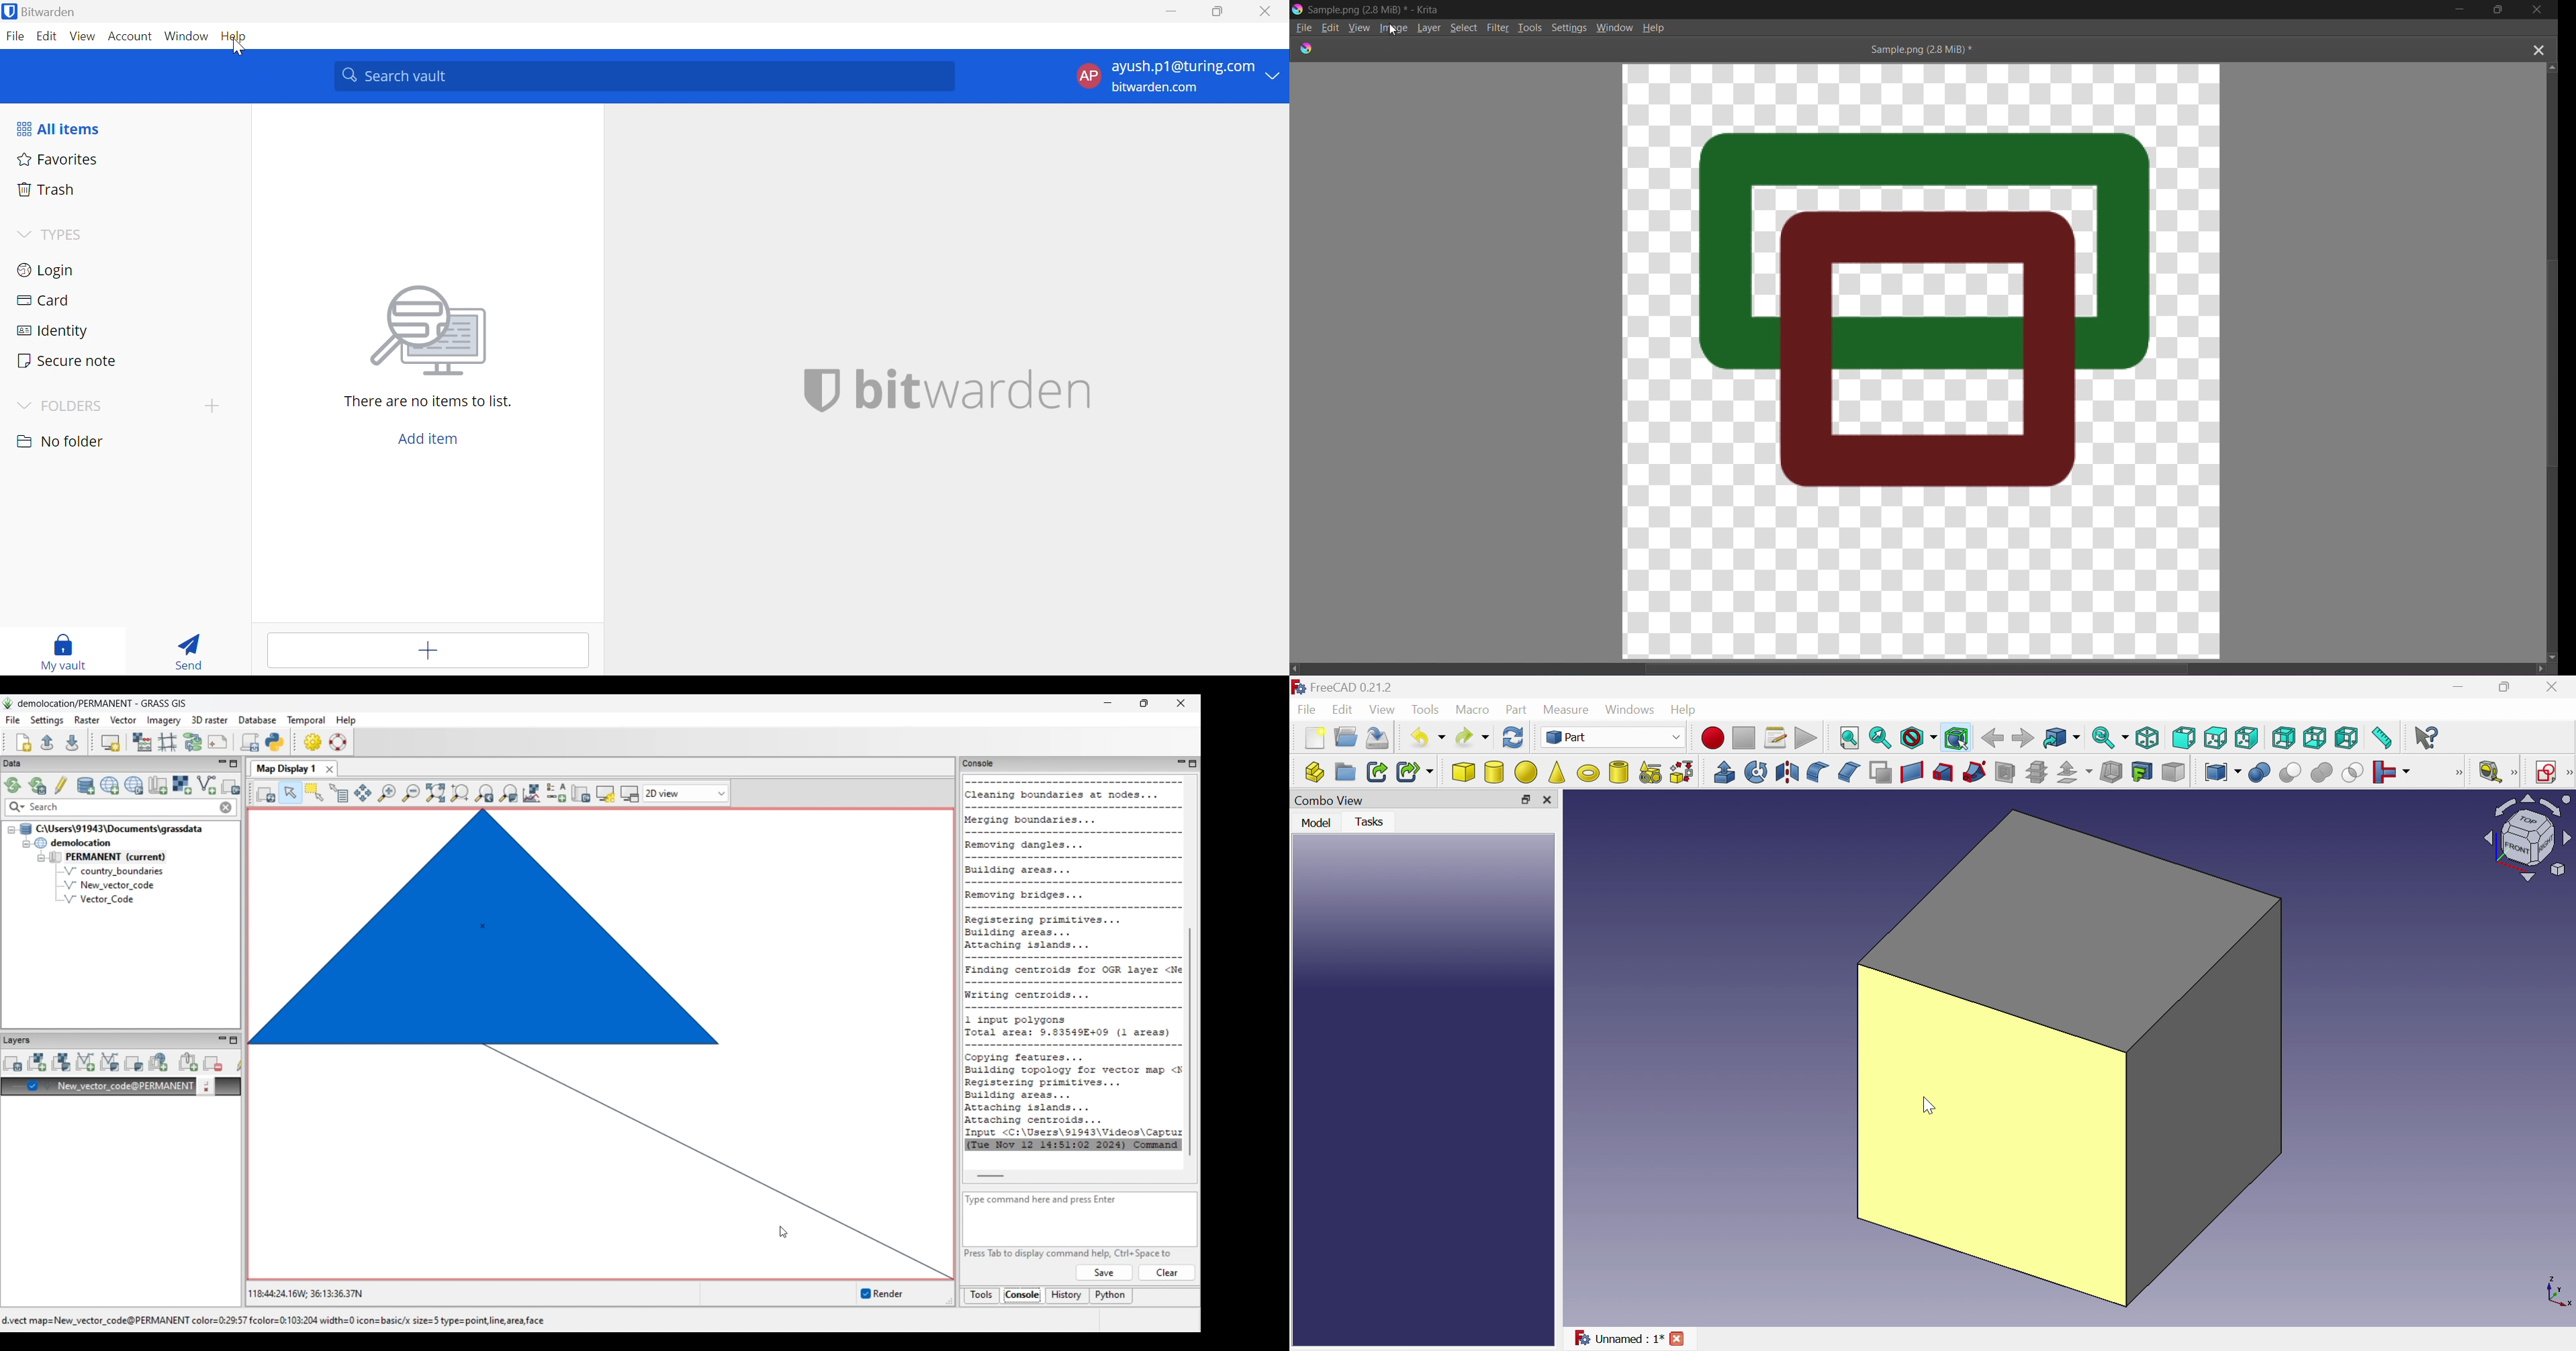  What do you see at coordinates (2527, 838) in the screenshot?
I see `Viewing angle` at bounding box center [2527, 838].